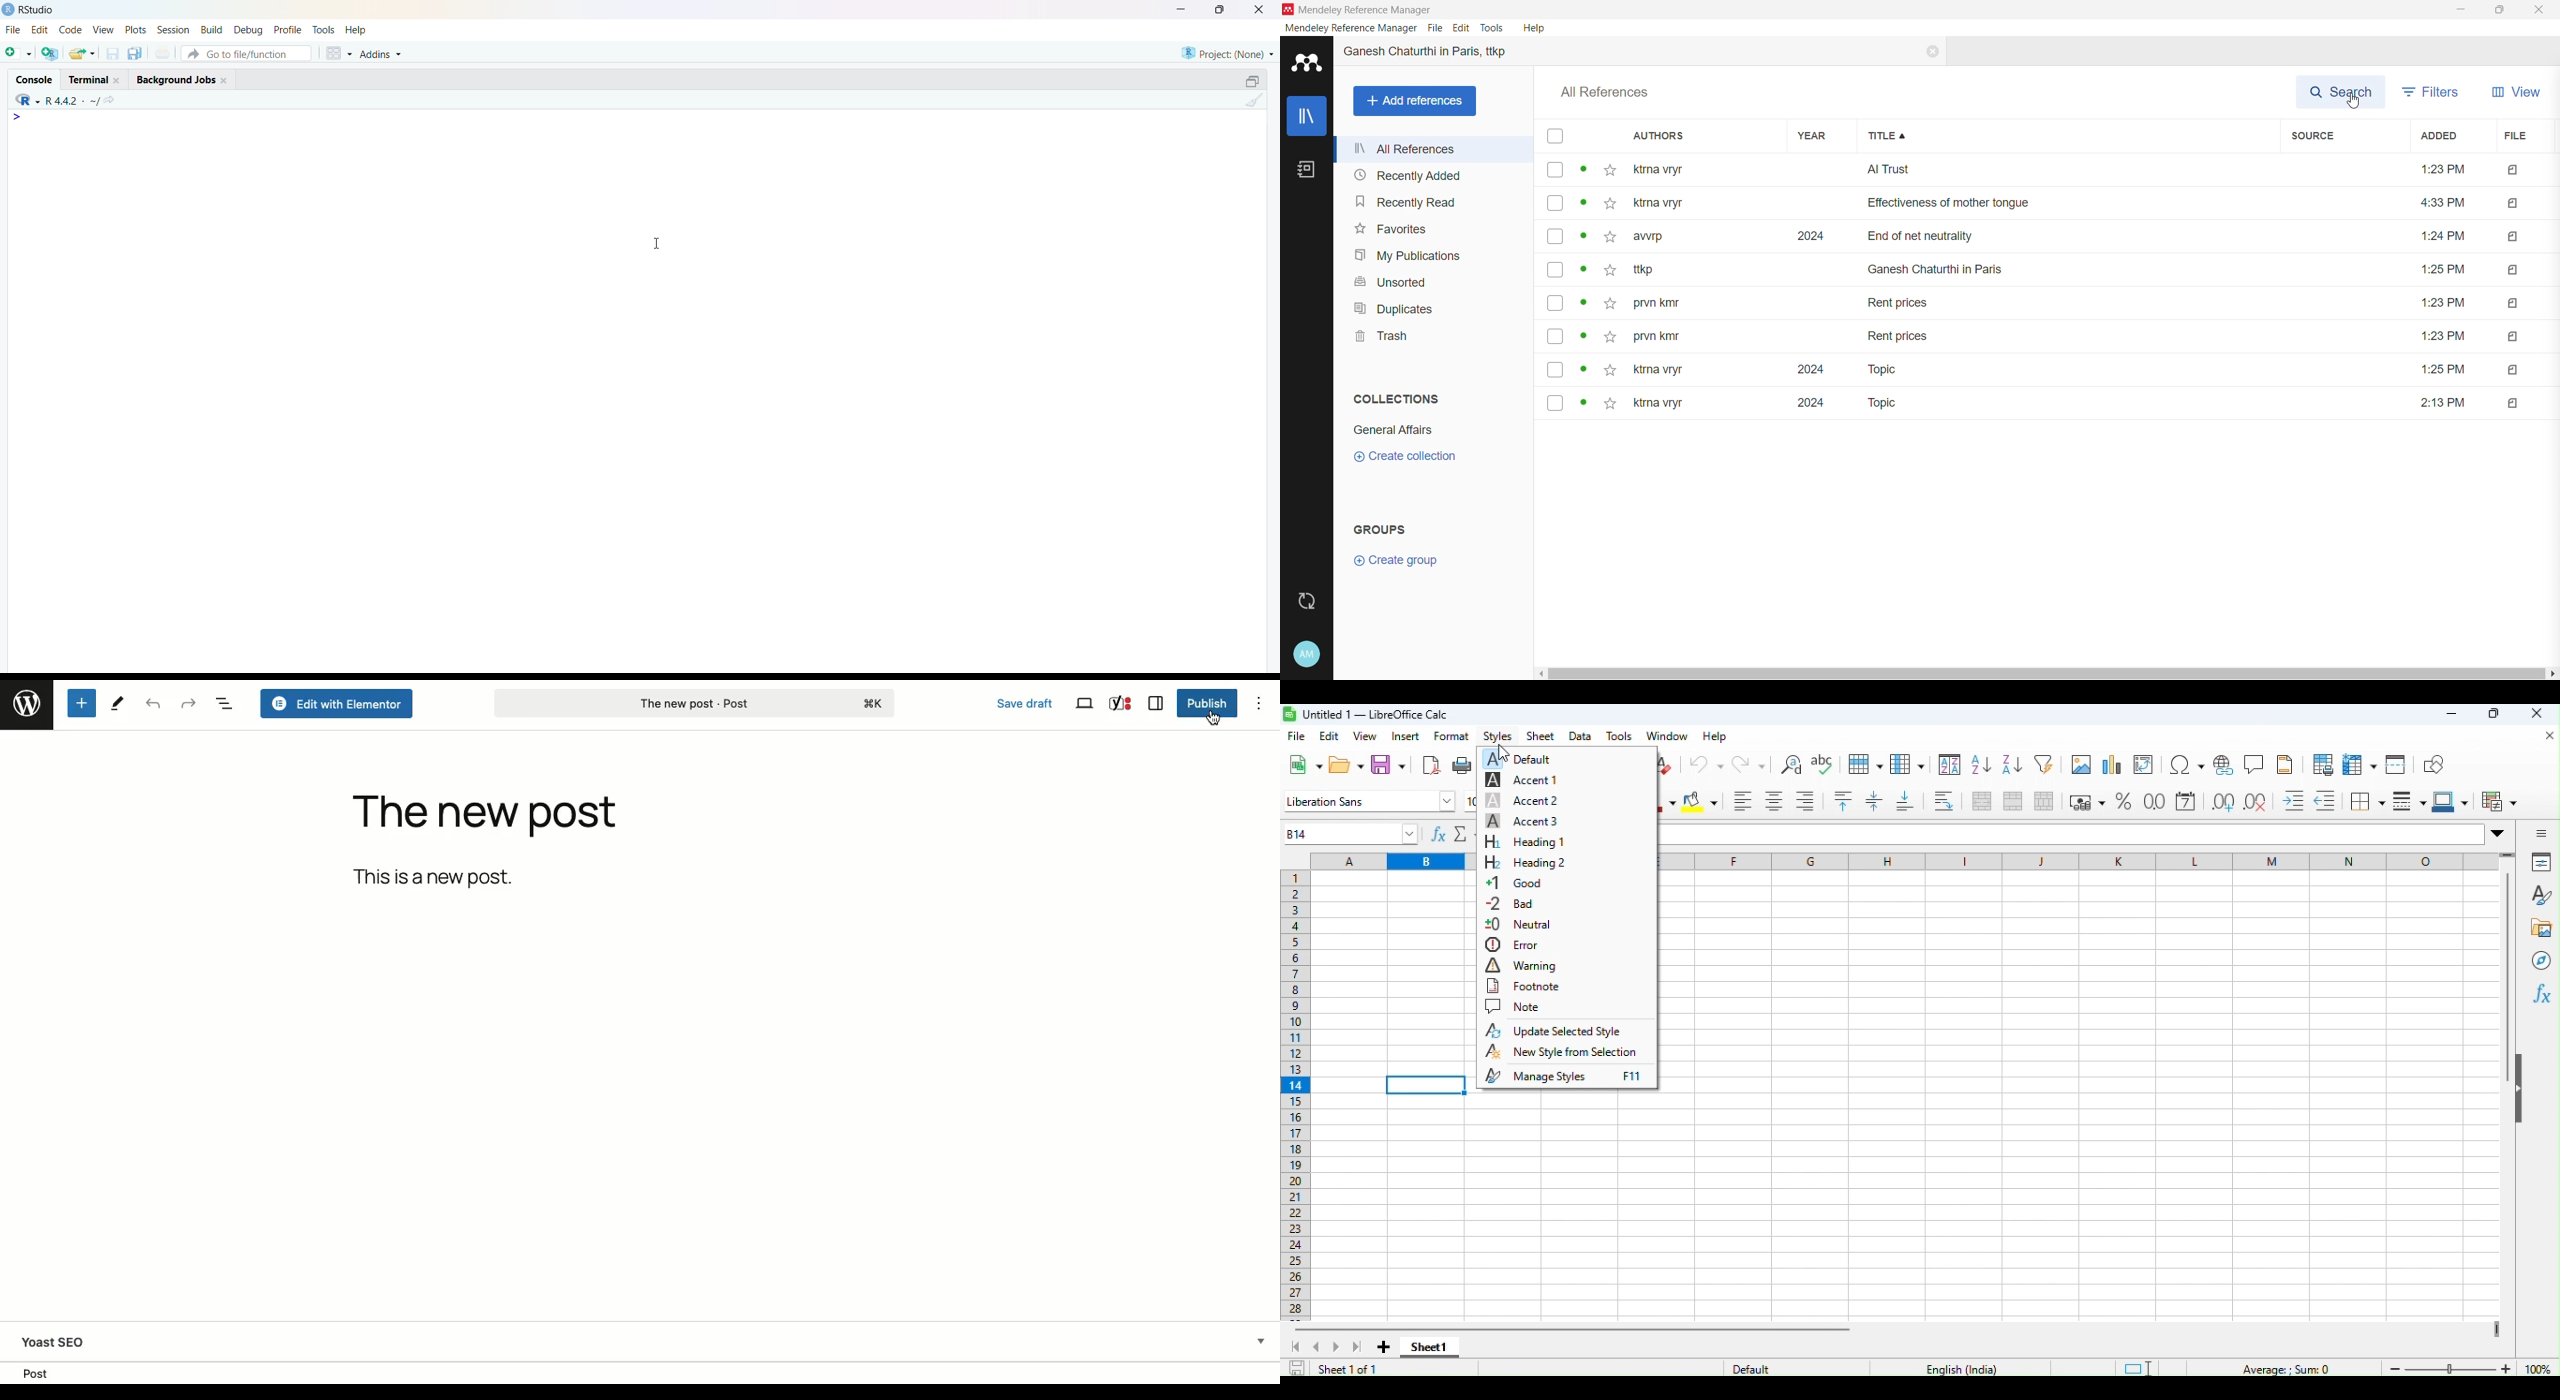 This screenshot has height=1400, width=2576. I want to click on share, so click(83, 53).